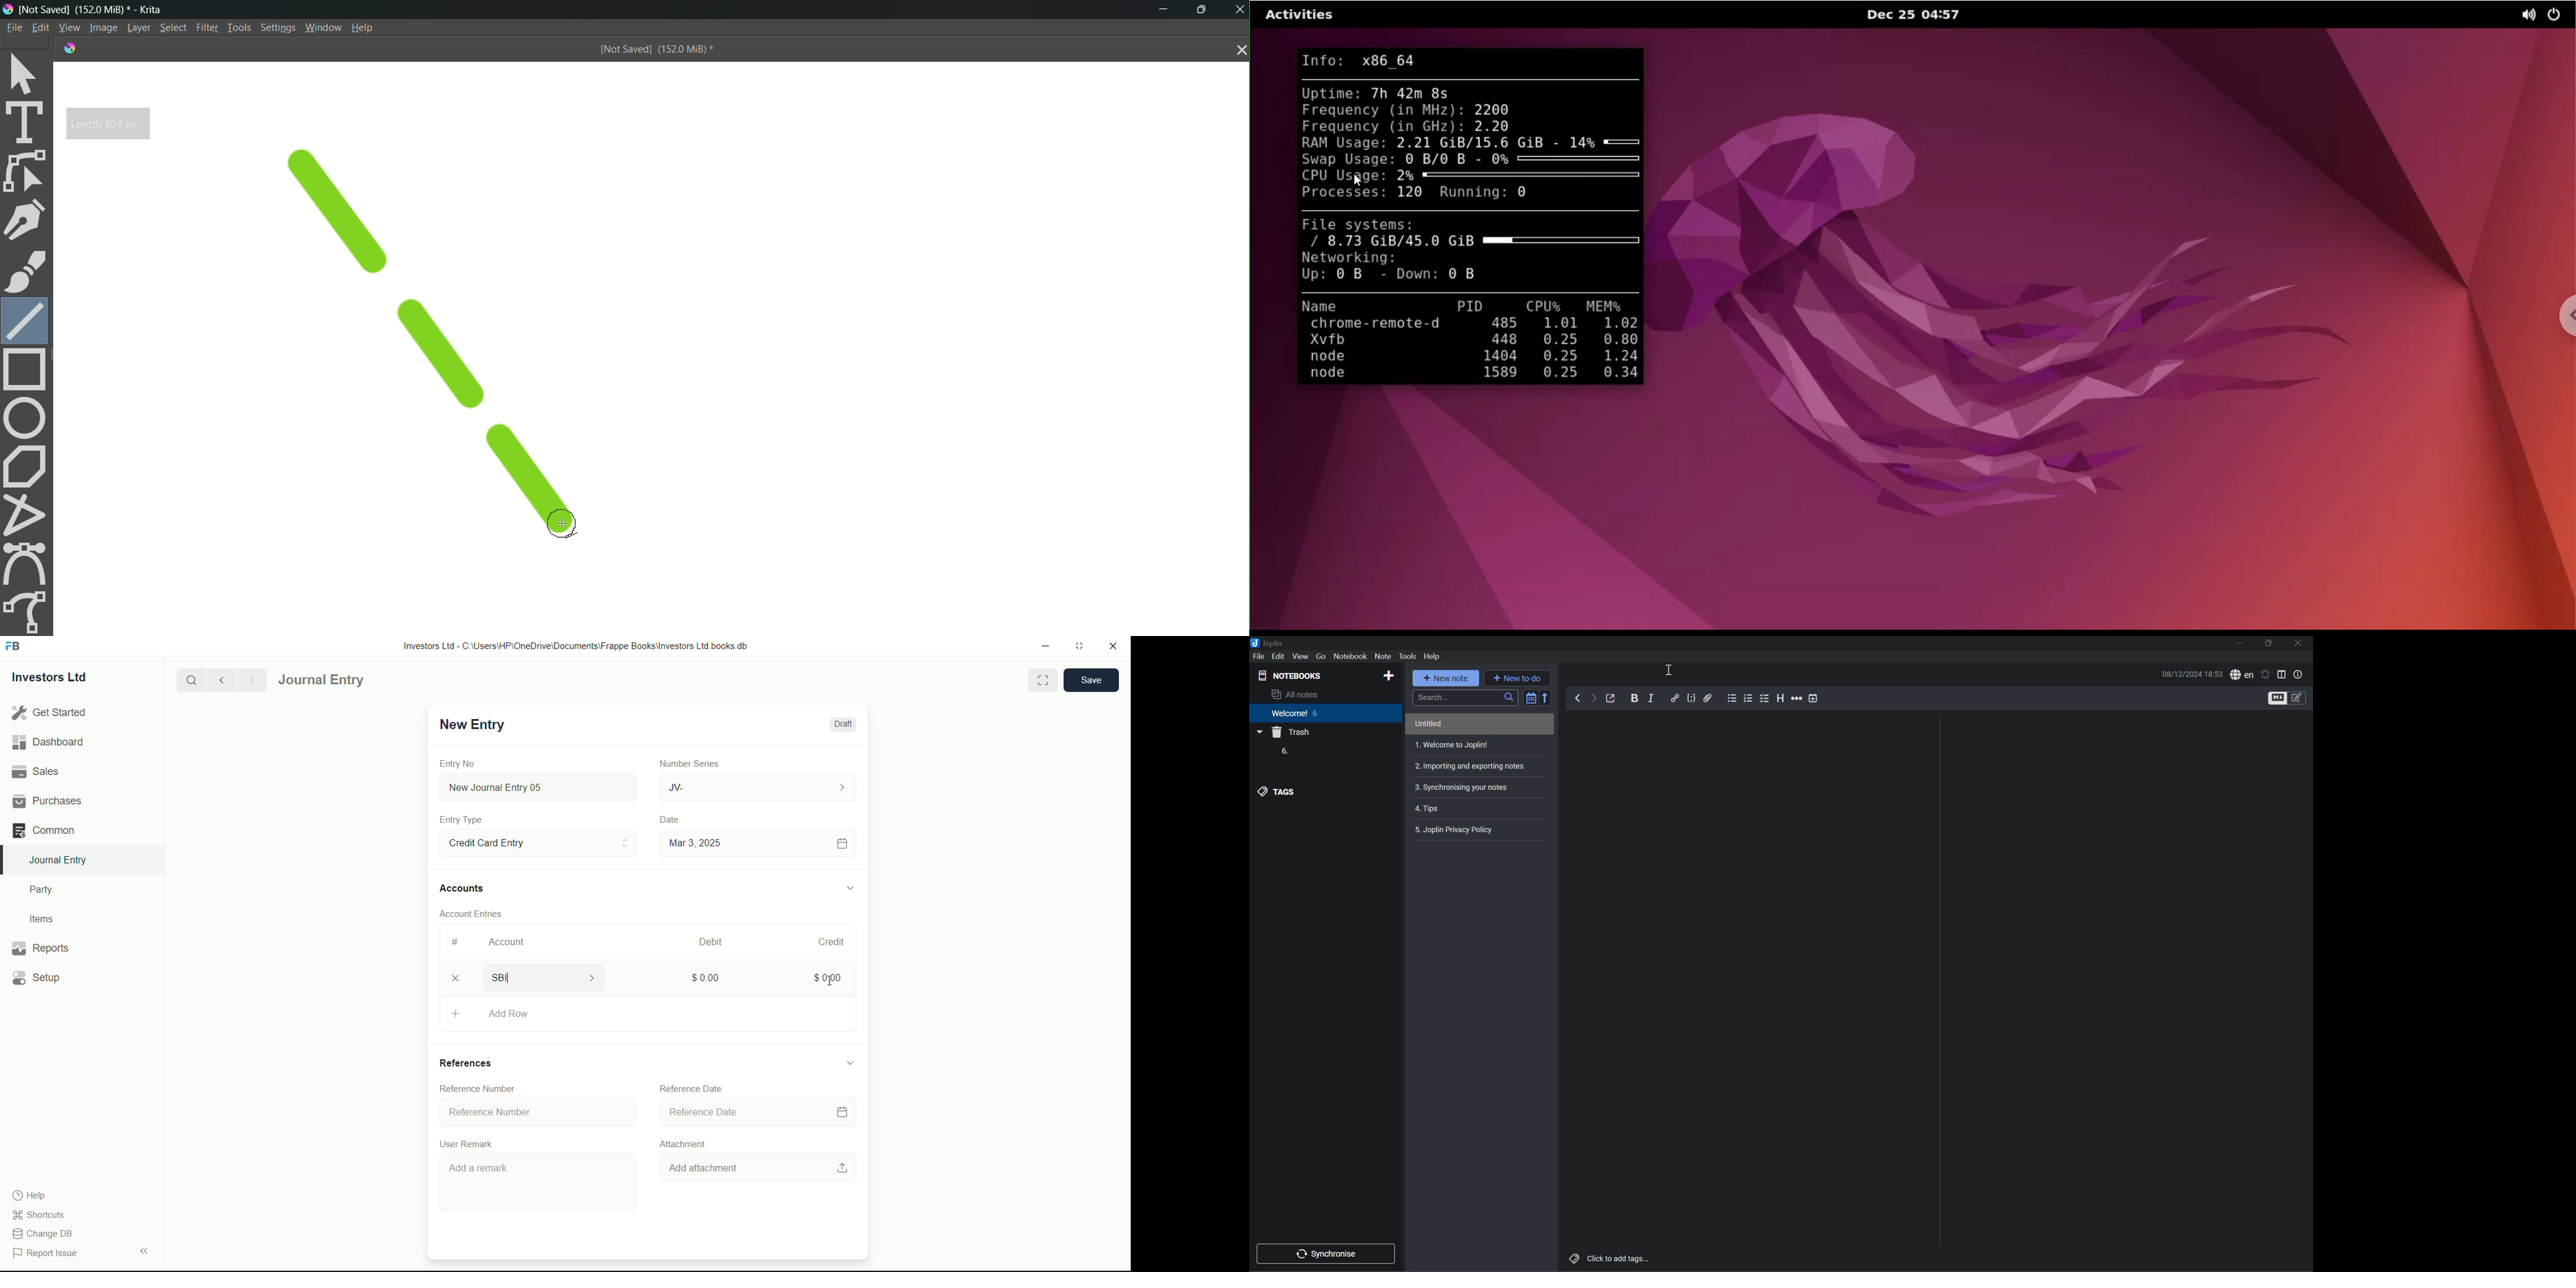 This screenshot has width=2576, height=1288. What do you see at coordinates (823, 976) in the screenshot?
I see `$0.00` at bounding box center [823, 976].